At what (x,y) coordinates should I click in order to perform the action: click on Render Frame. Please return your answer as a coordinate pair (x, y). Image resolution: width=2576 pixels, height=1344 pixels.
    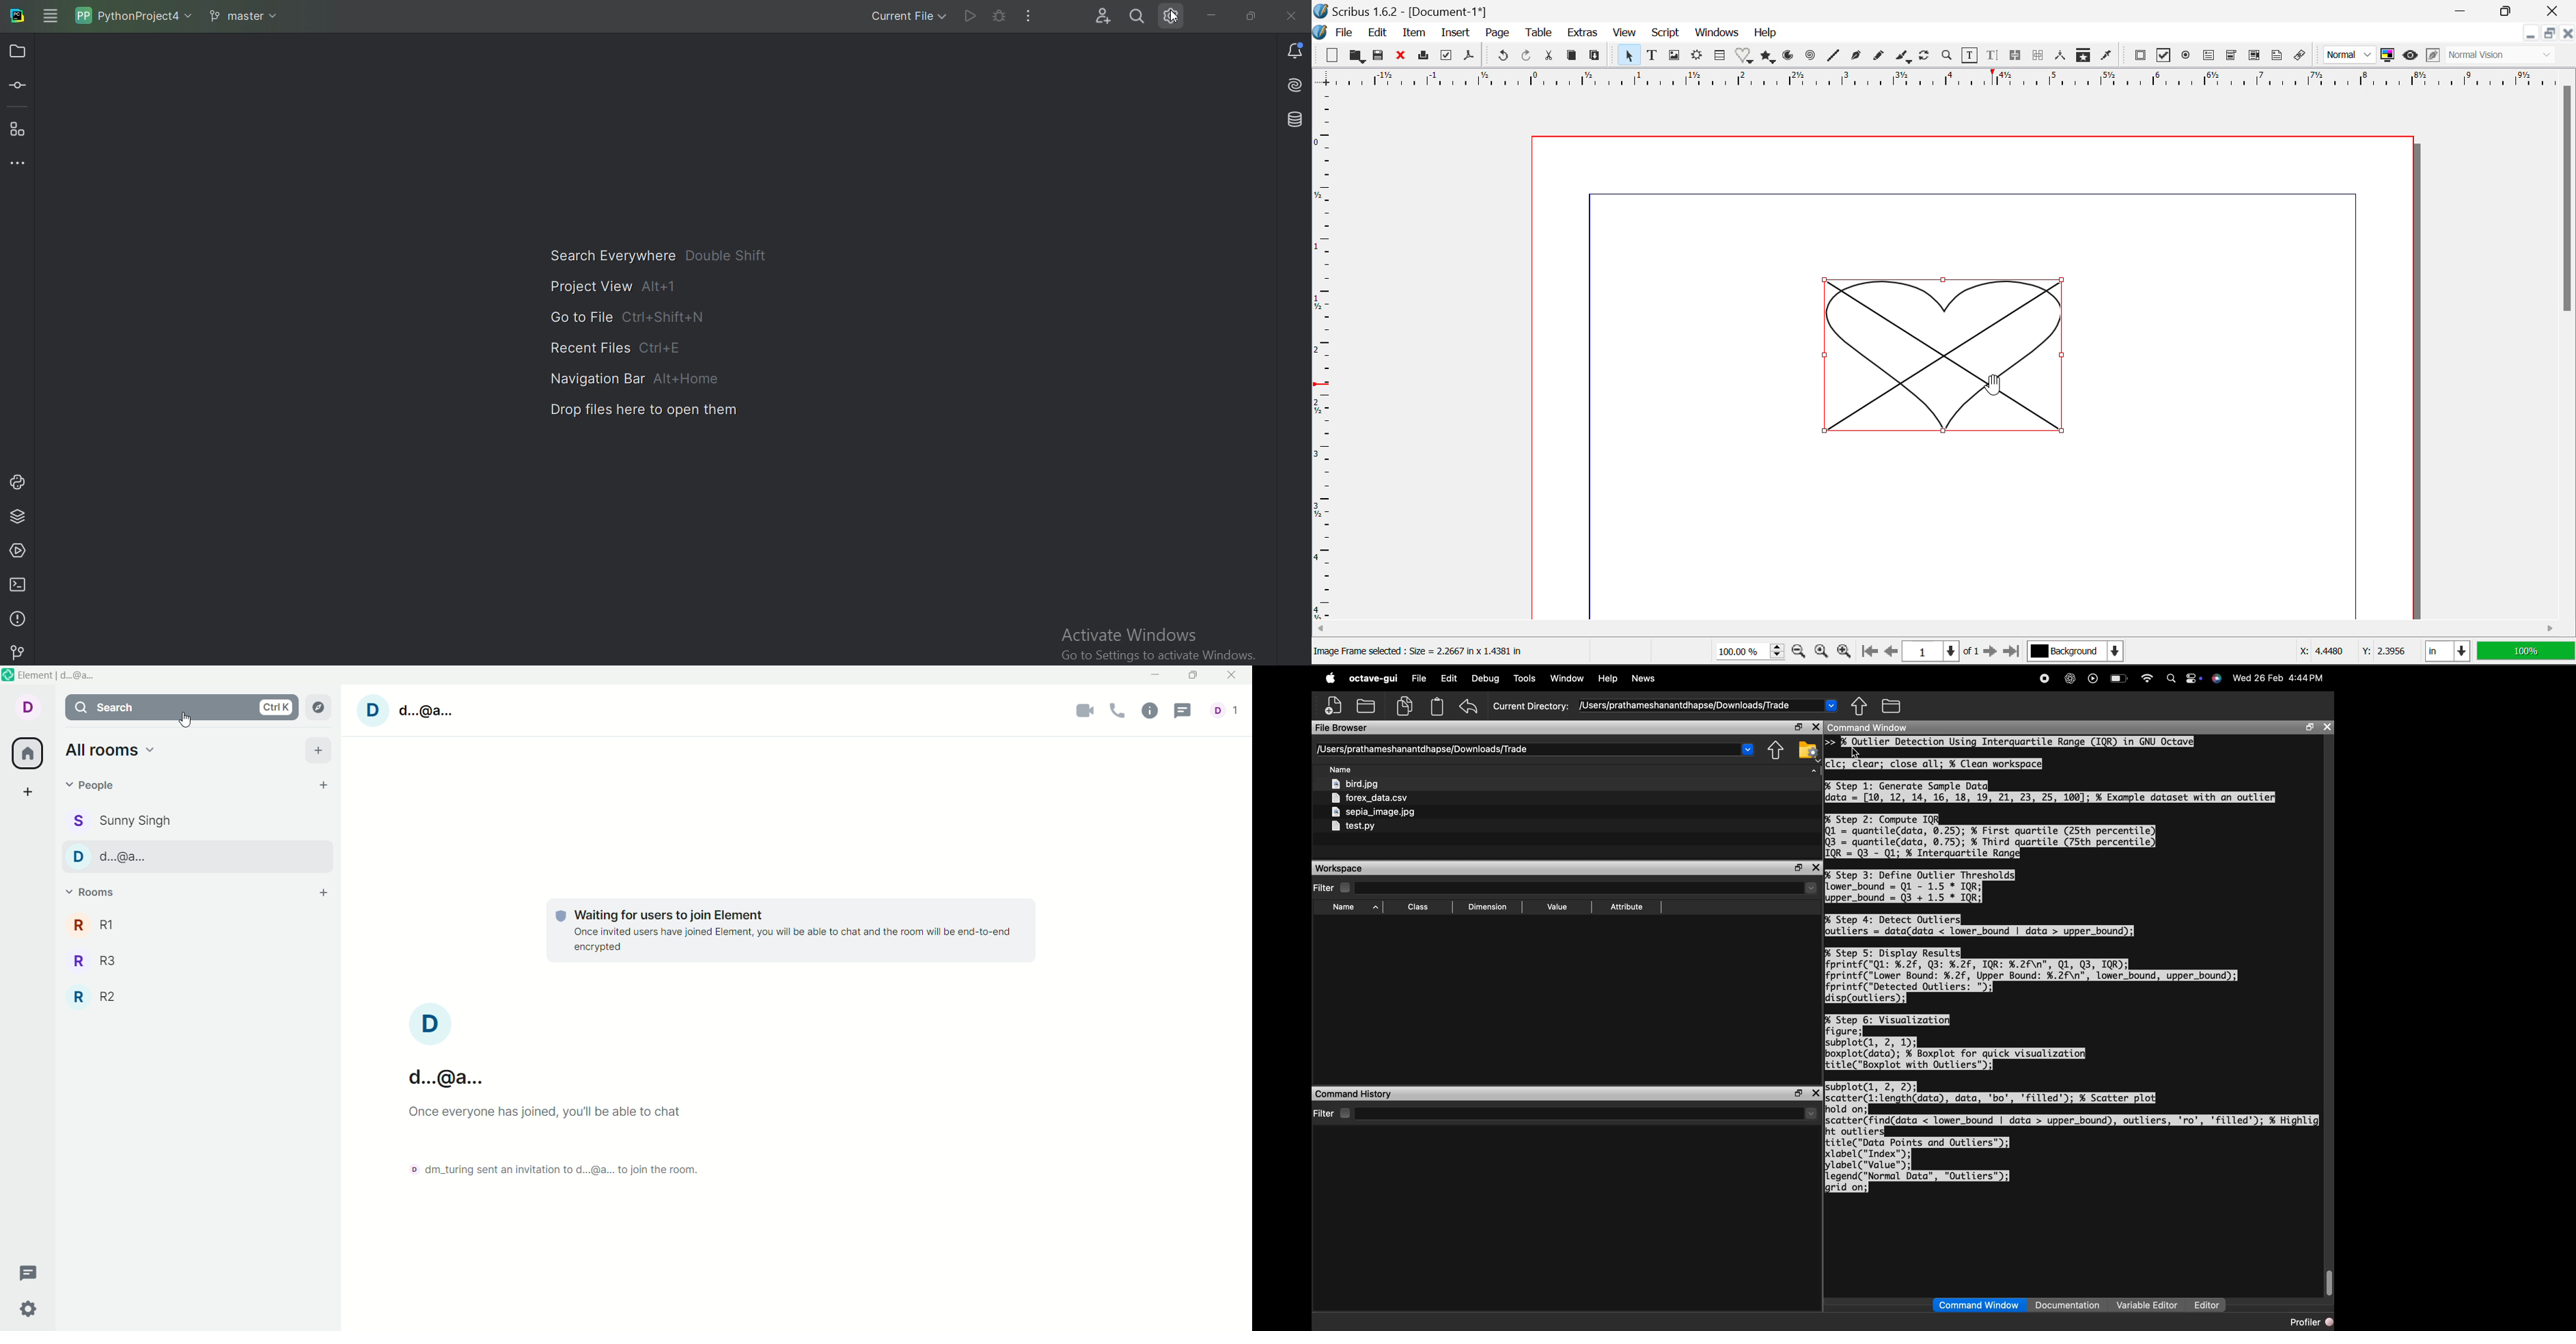
    Looking at the image, I should click on (1698, 56).